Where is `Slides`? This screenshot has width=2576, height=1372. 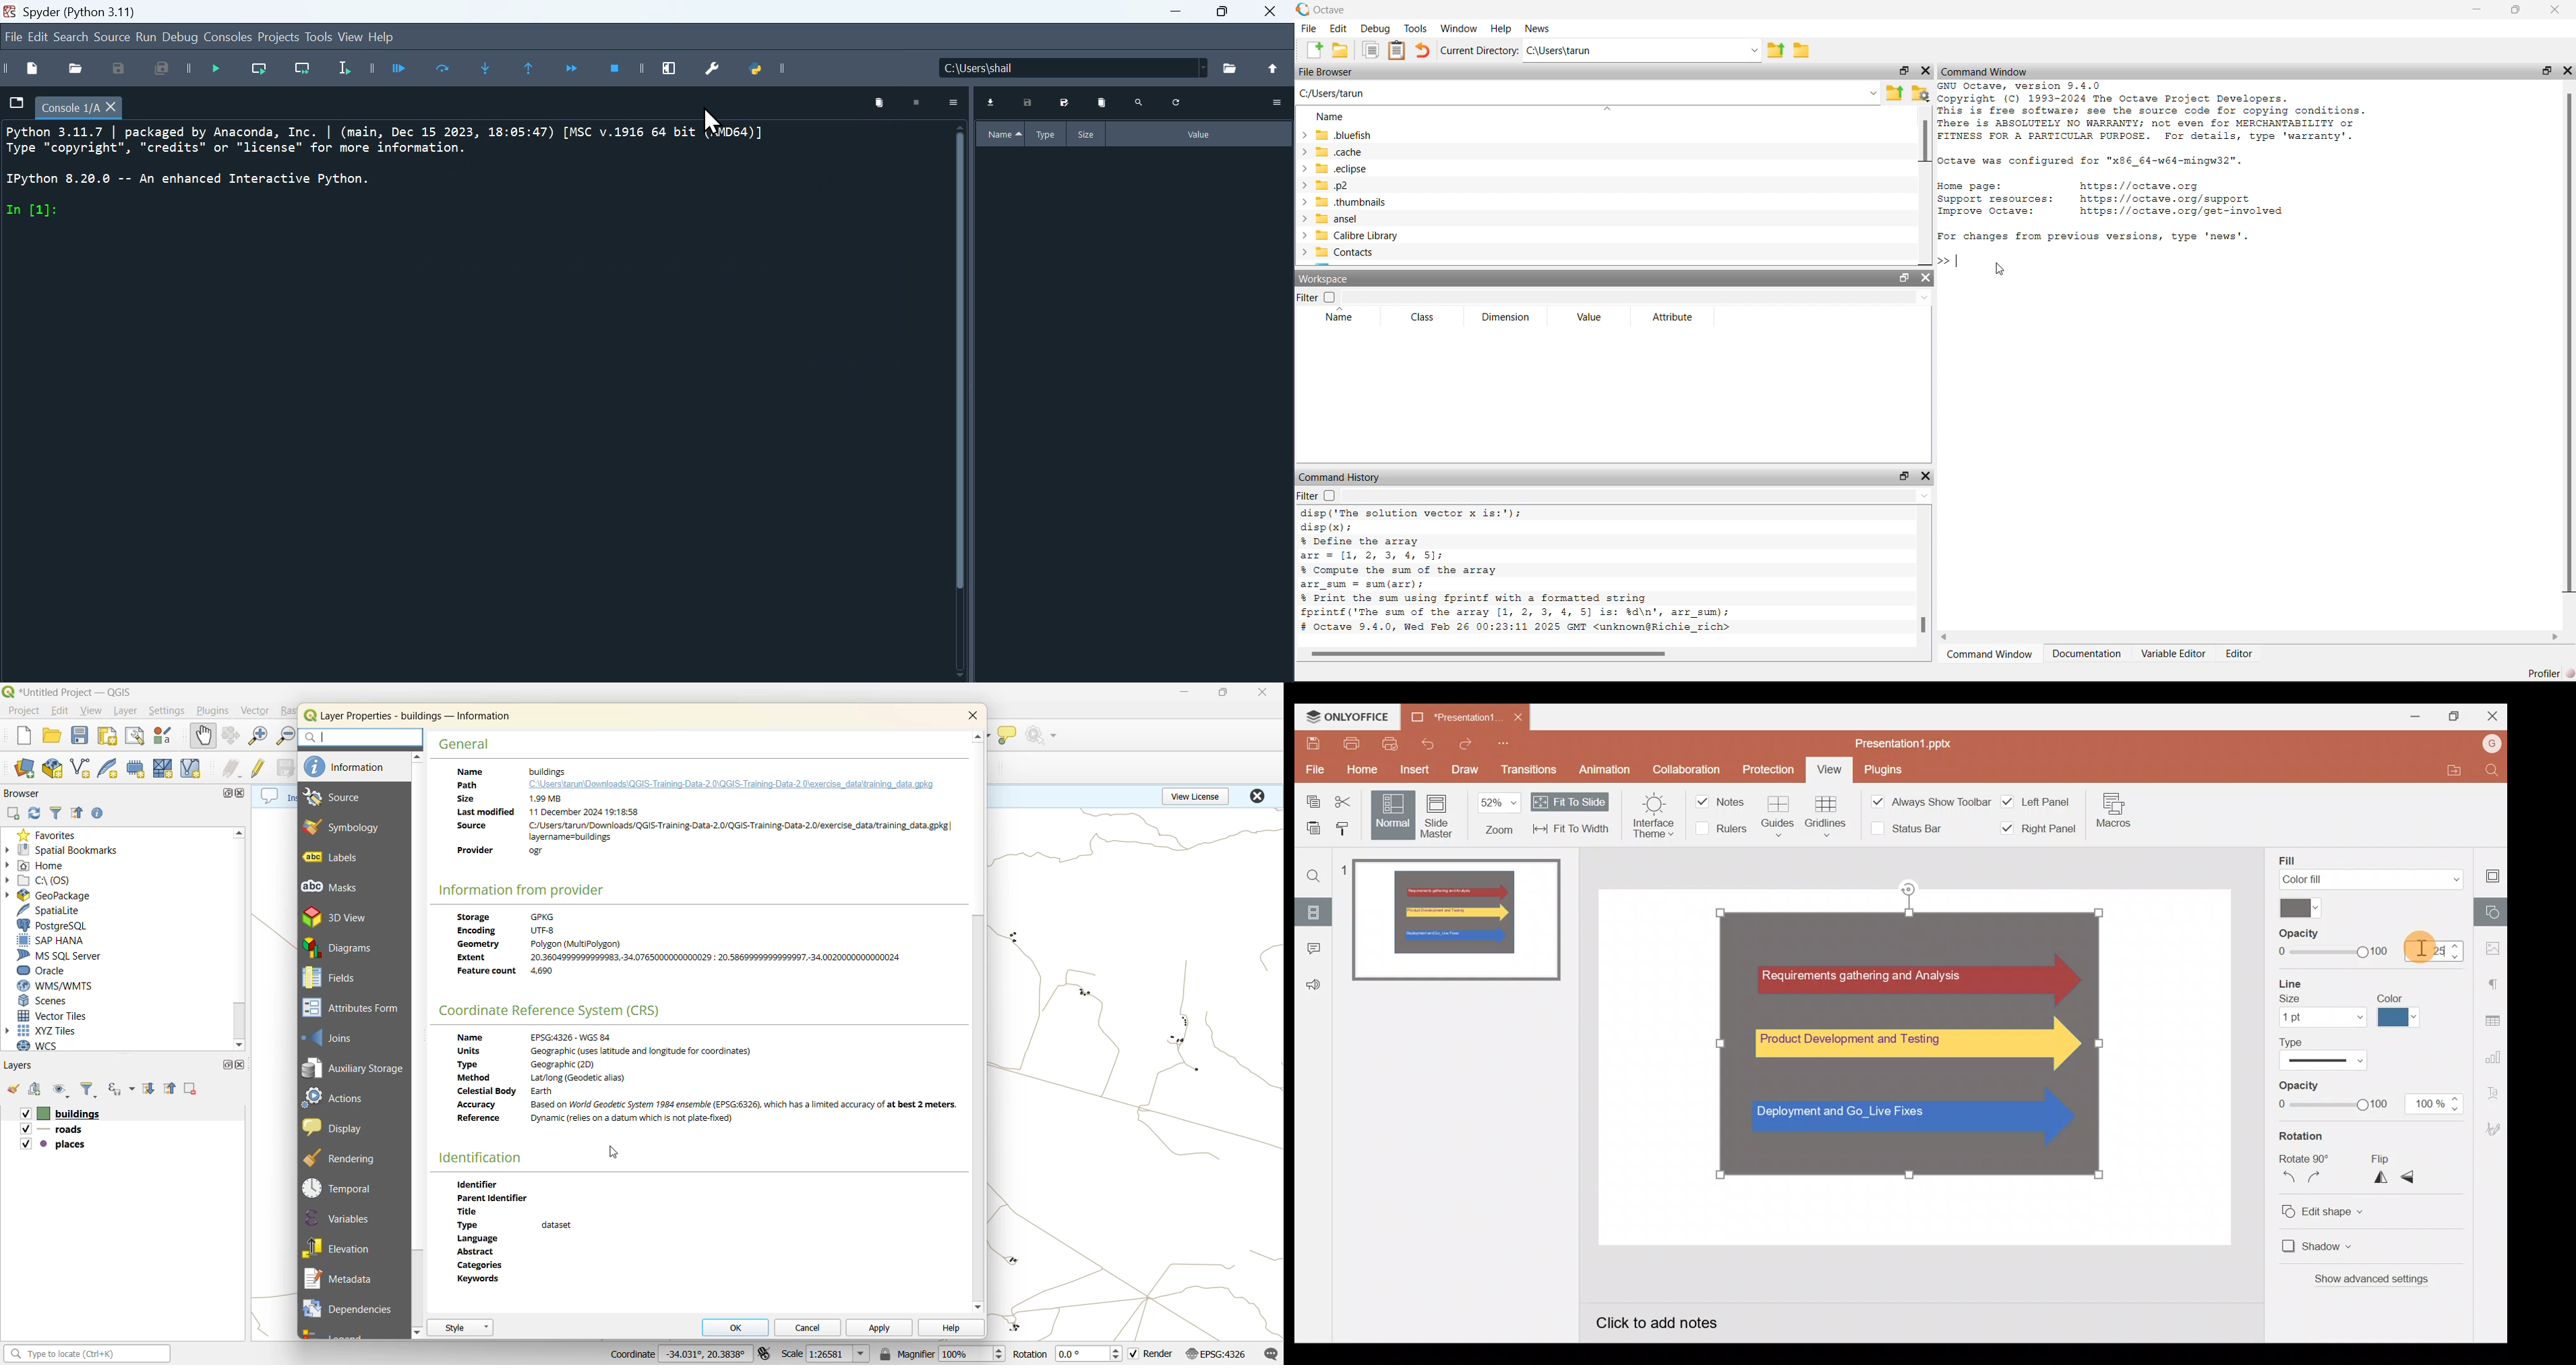 Slides is located at coordinates (1314, 909).